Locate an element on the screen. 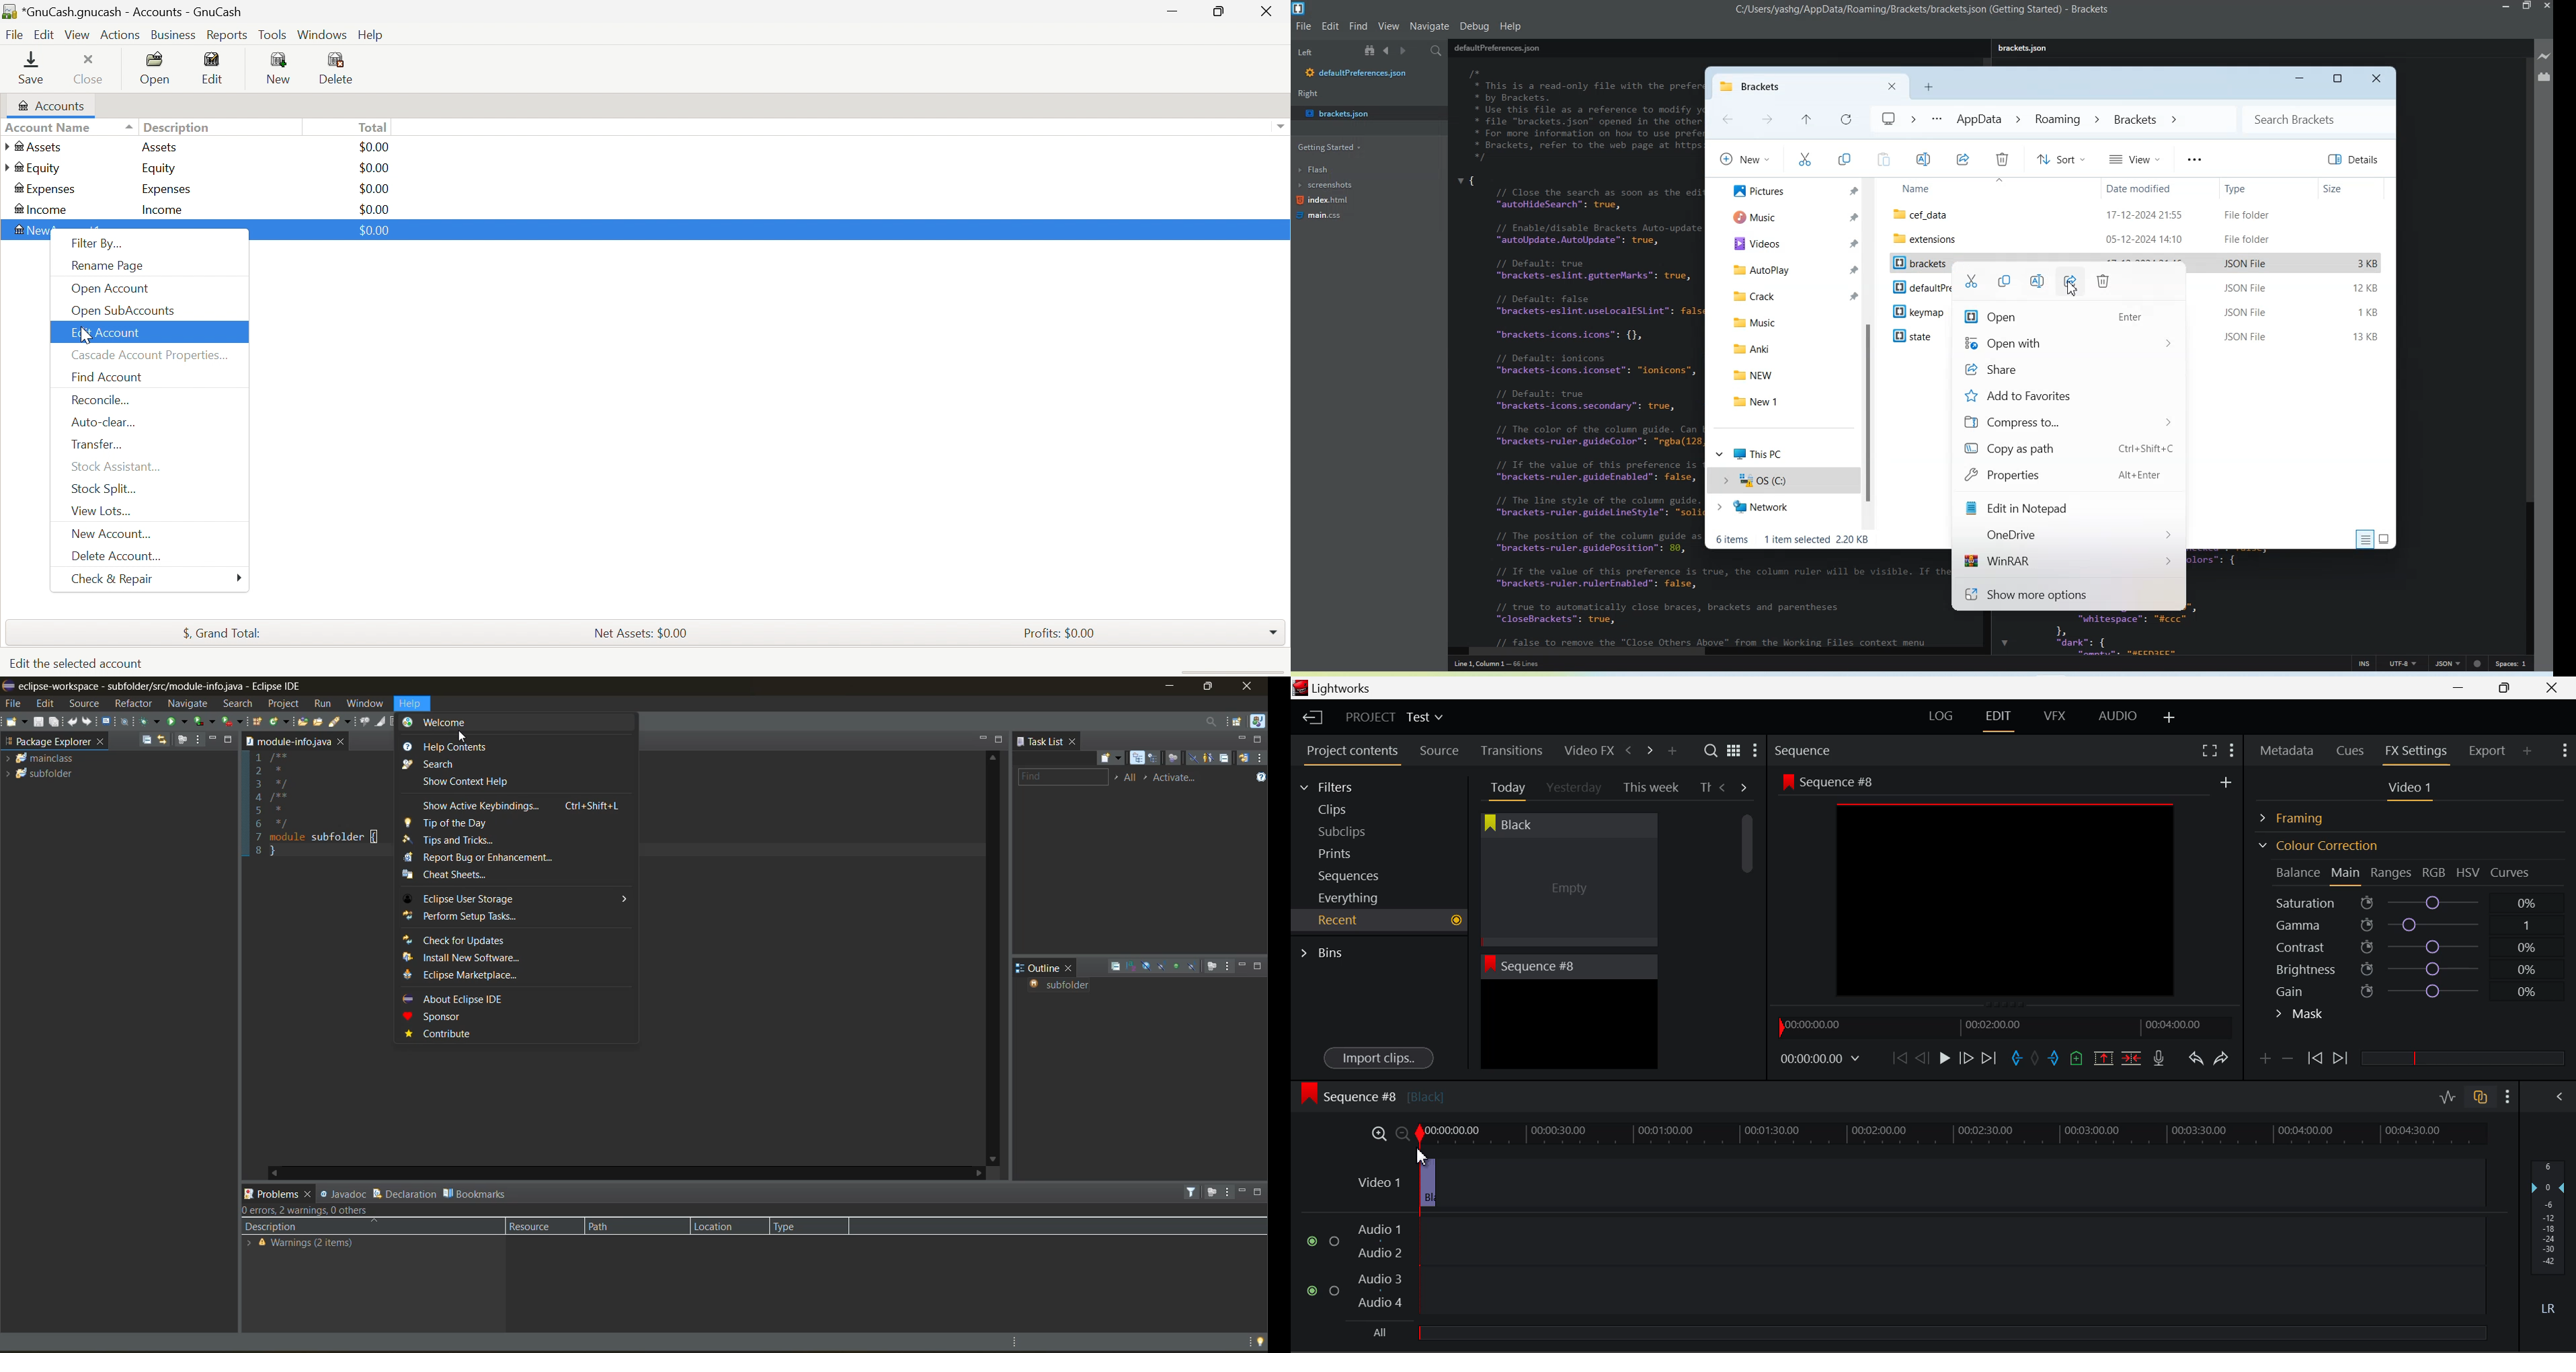 The height and width of the screenshot is (1372, 2576). Mask is located at coordinates (2300, 1015).